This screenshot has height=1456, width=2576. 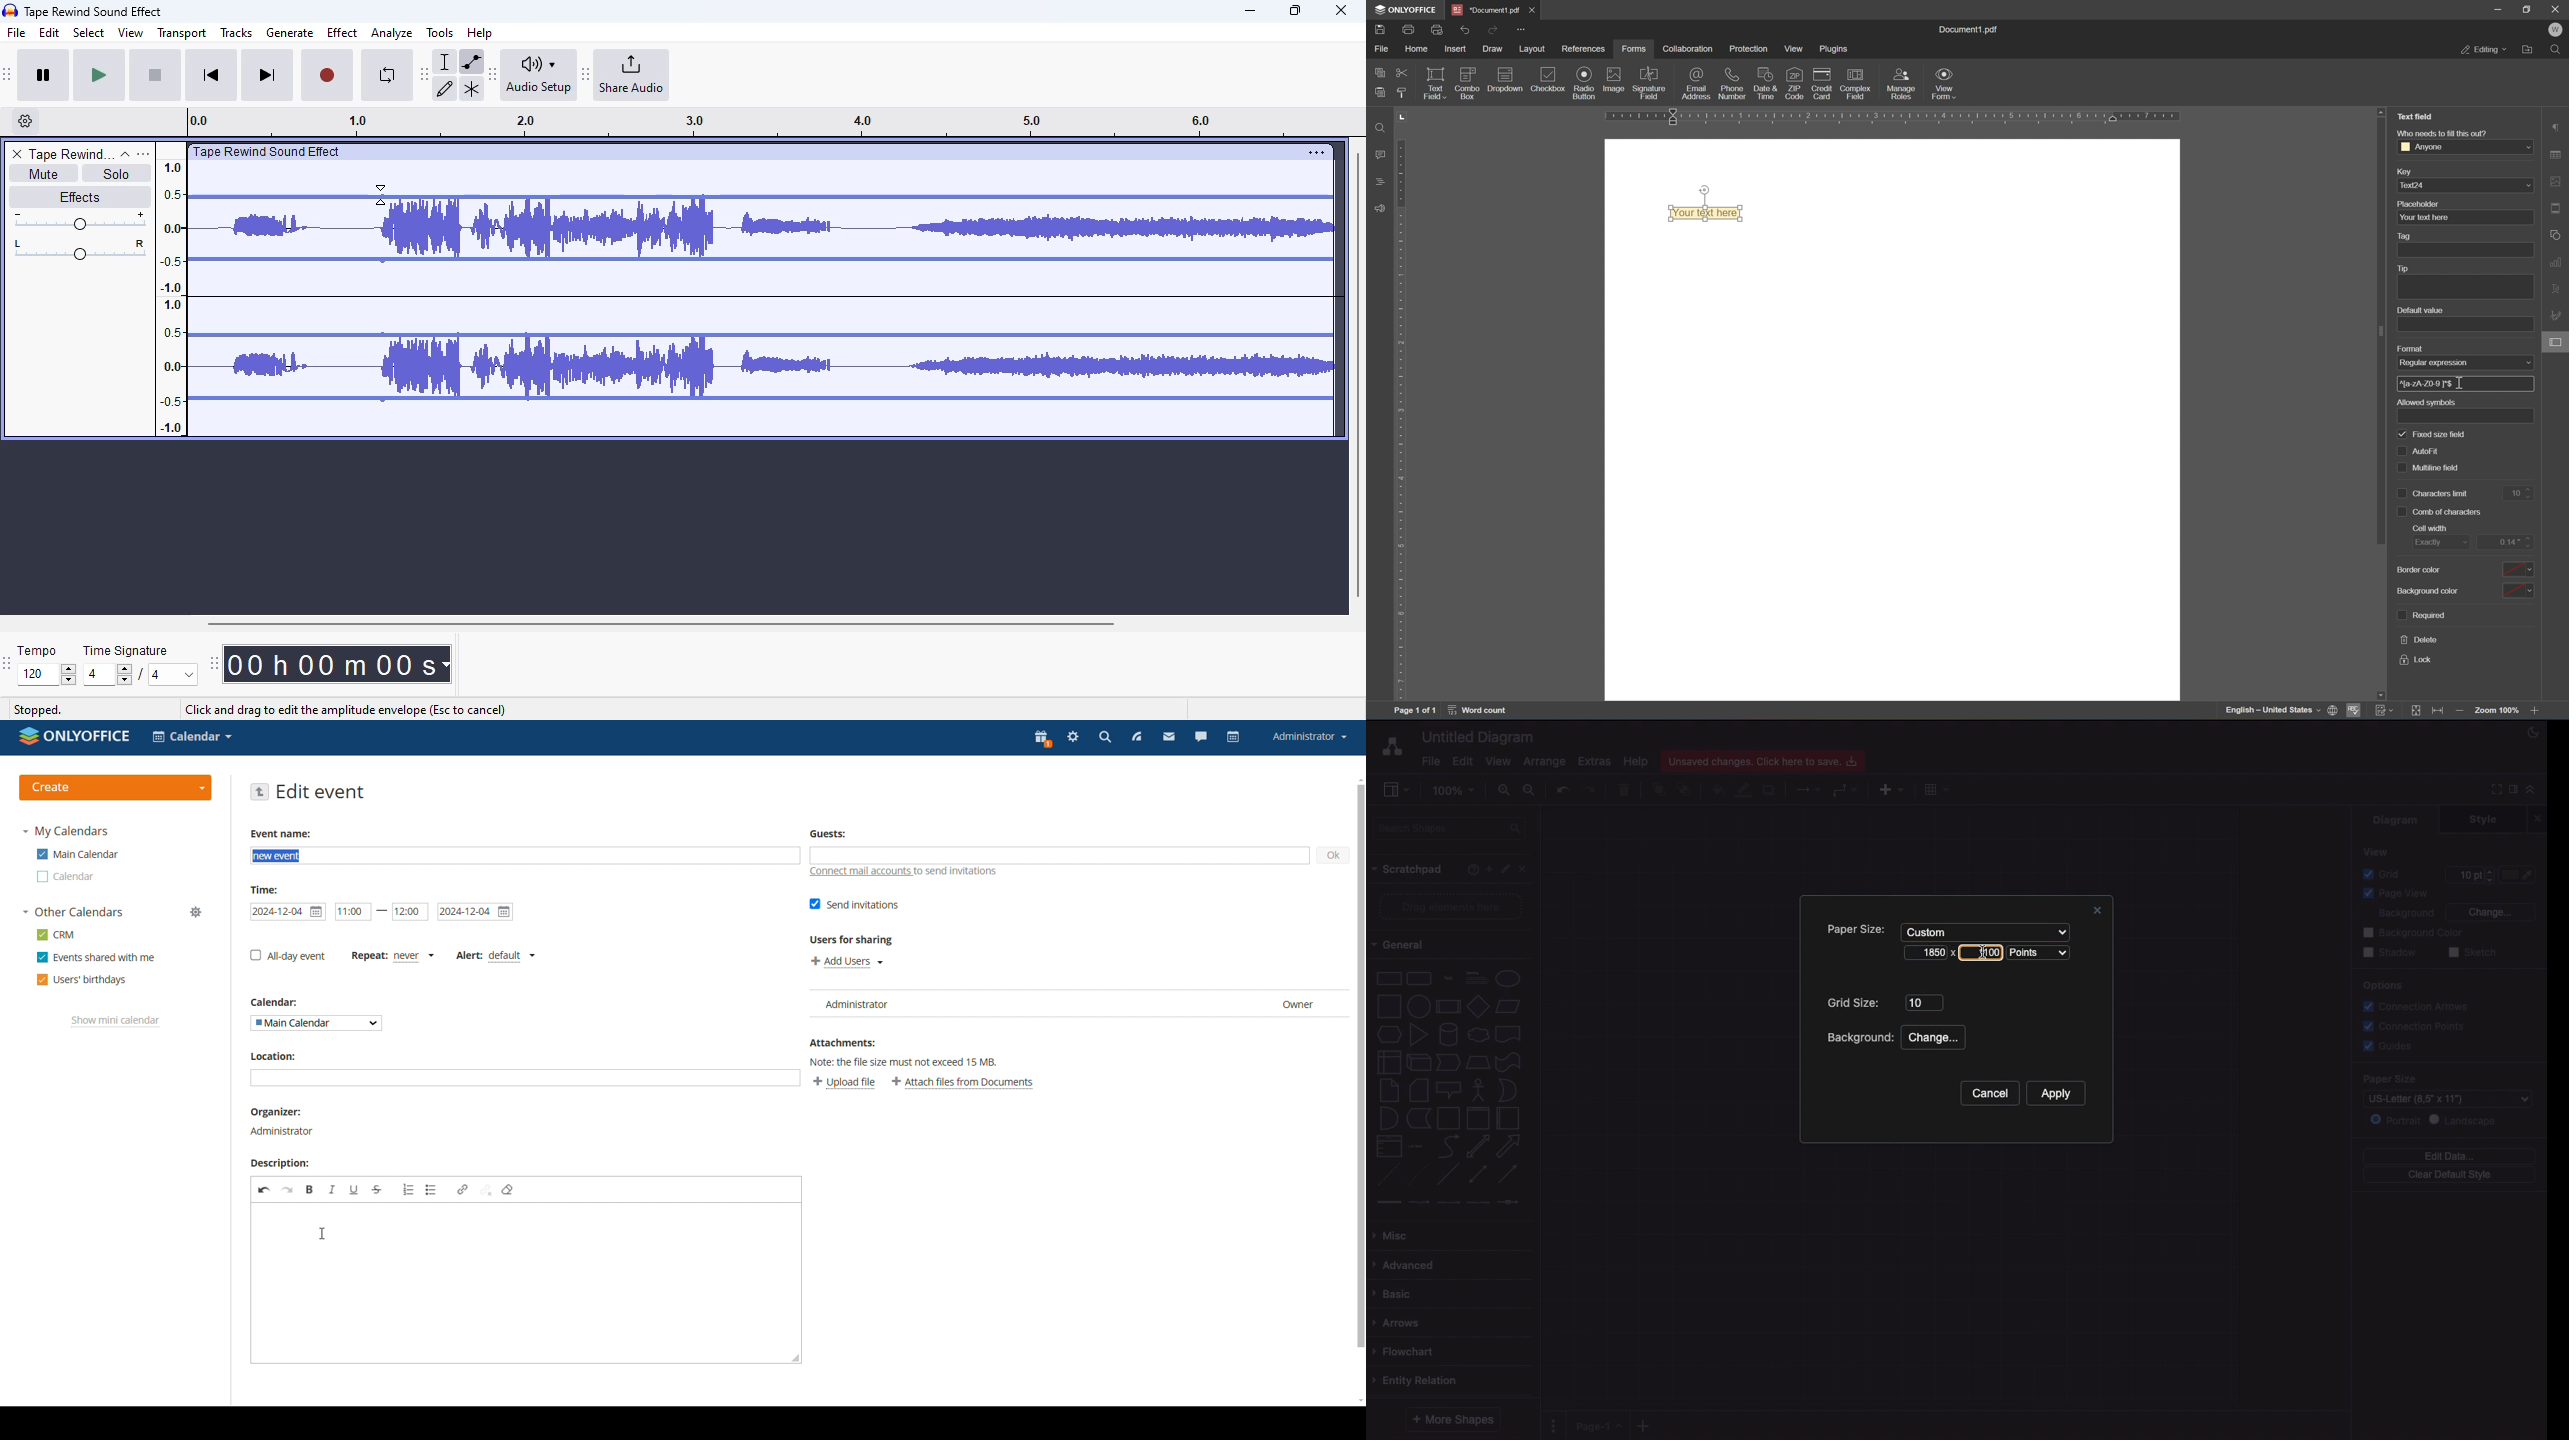 I want to click on Sketch , so click(x=2474, y=953).